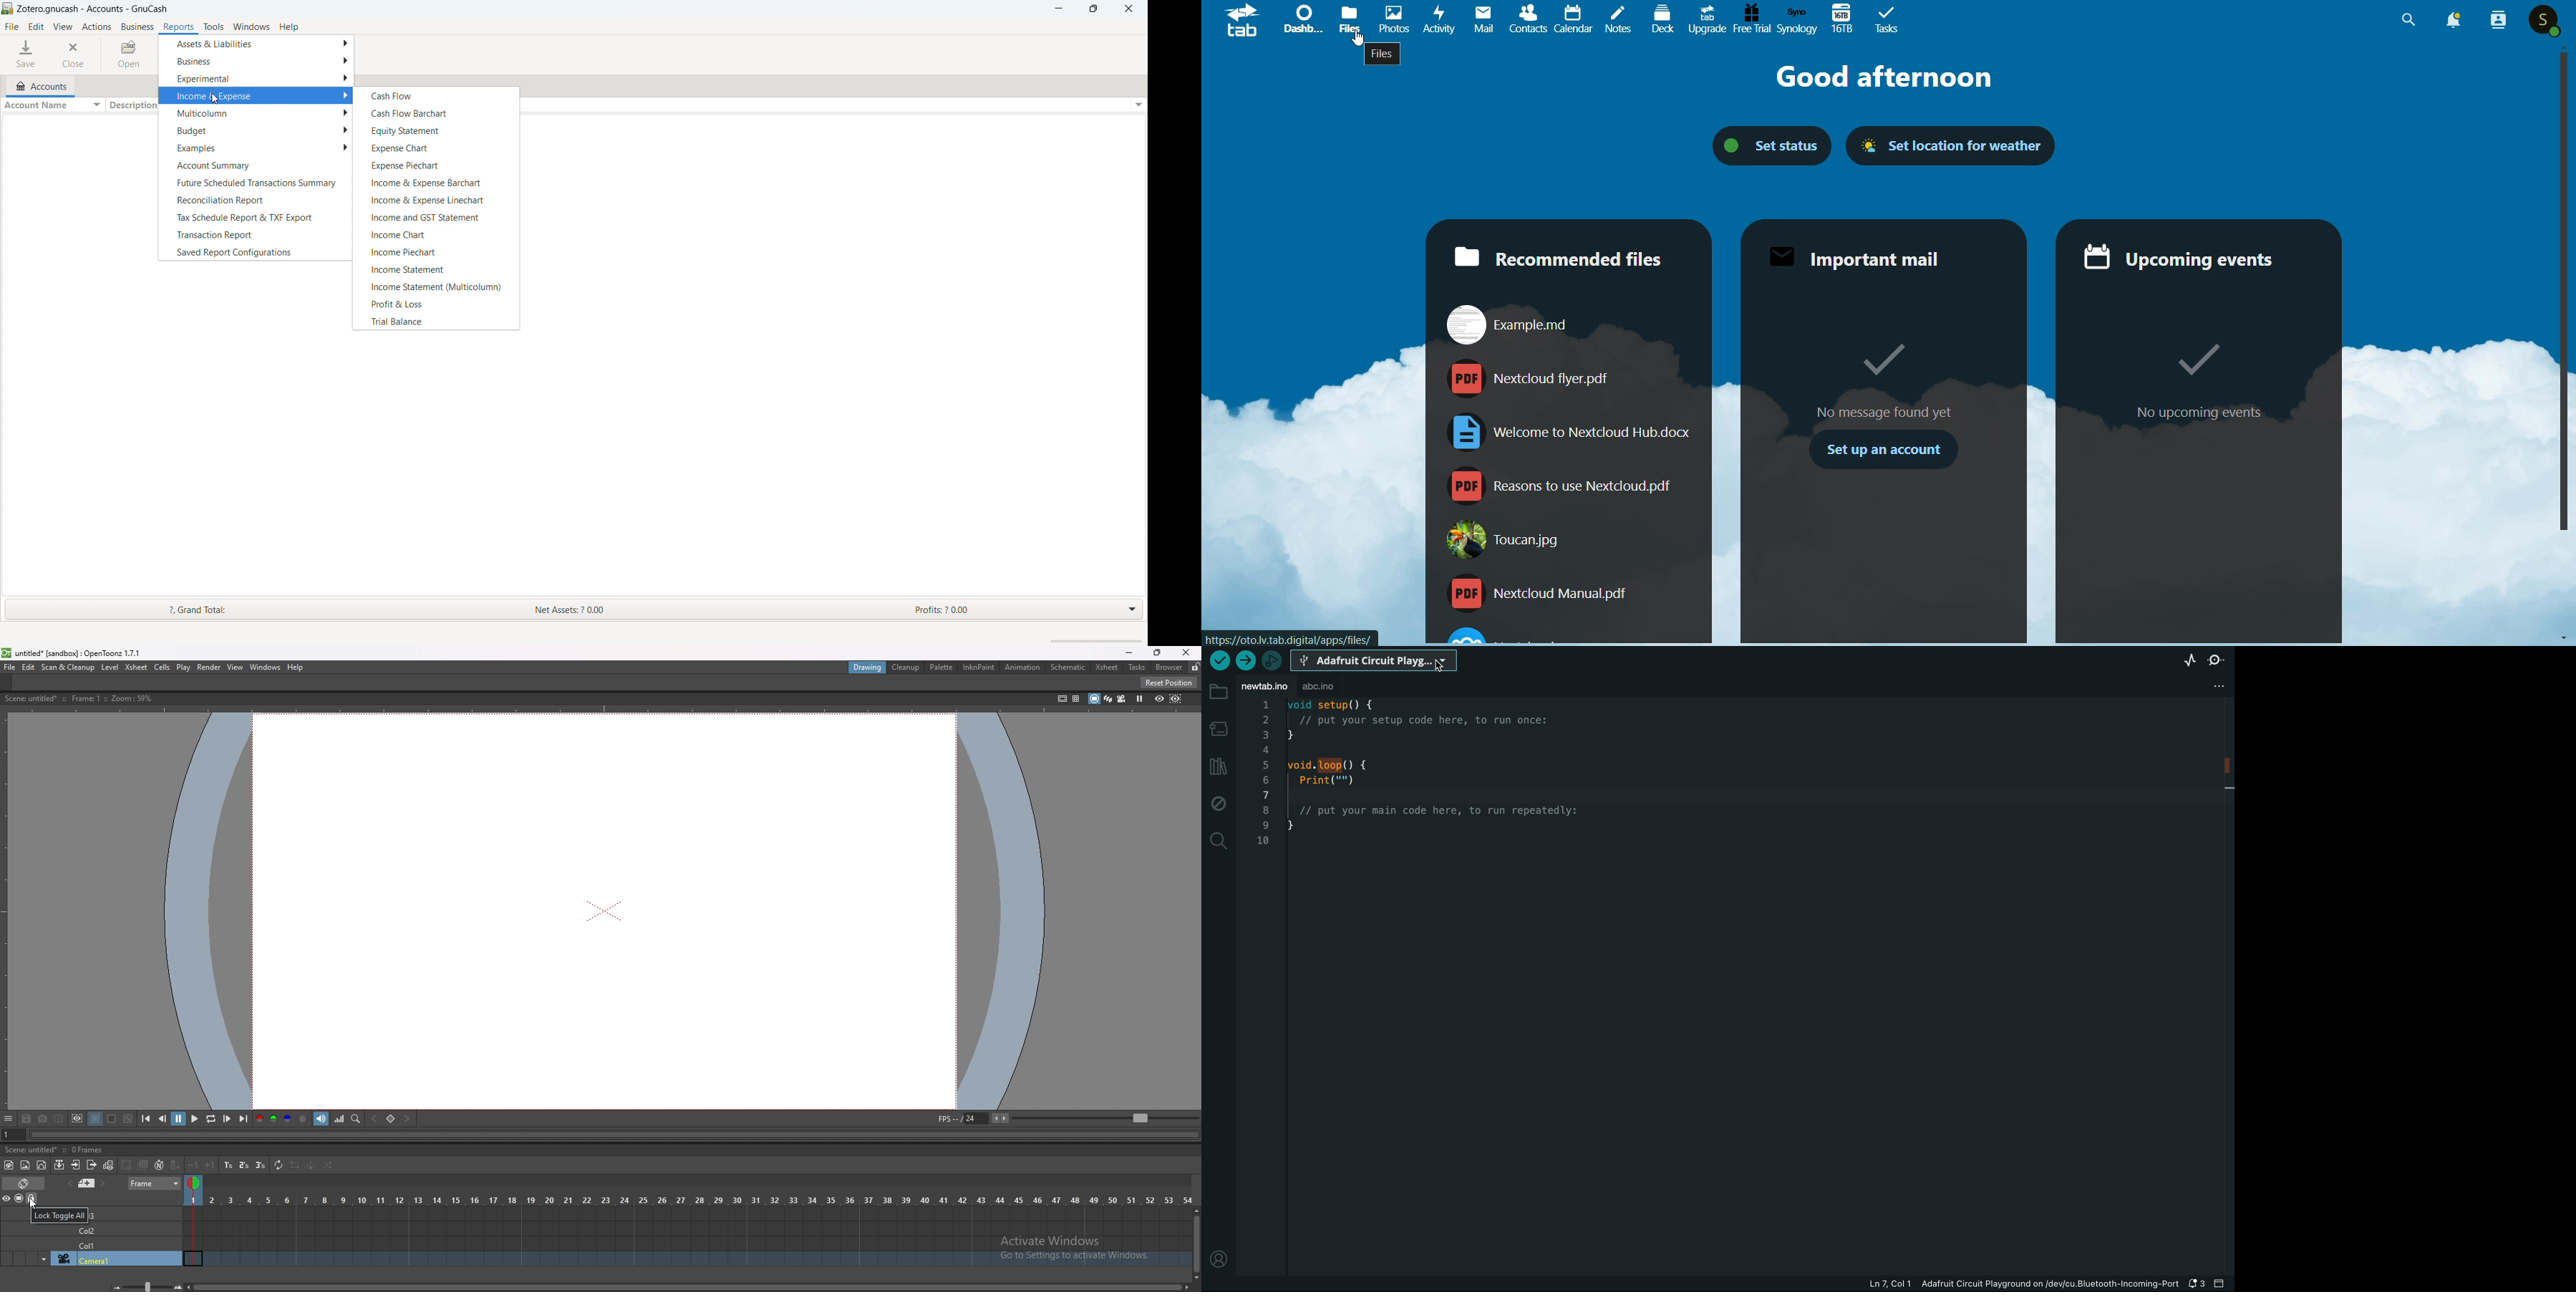  I want to click on view, so click(63, 26).